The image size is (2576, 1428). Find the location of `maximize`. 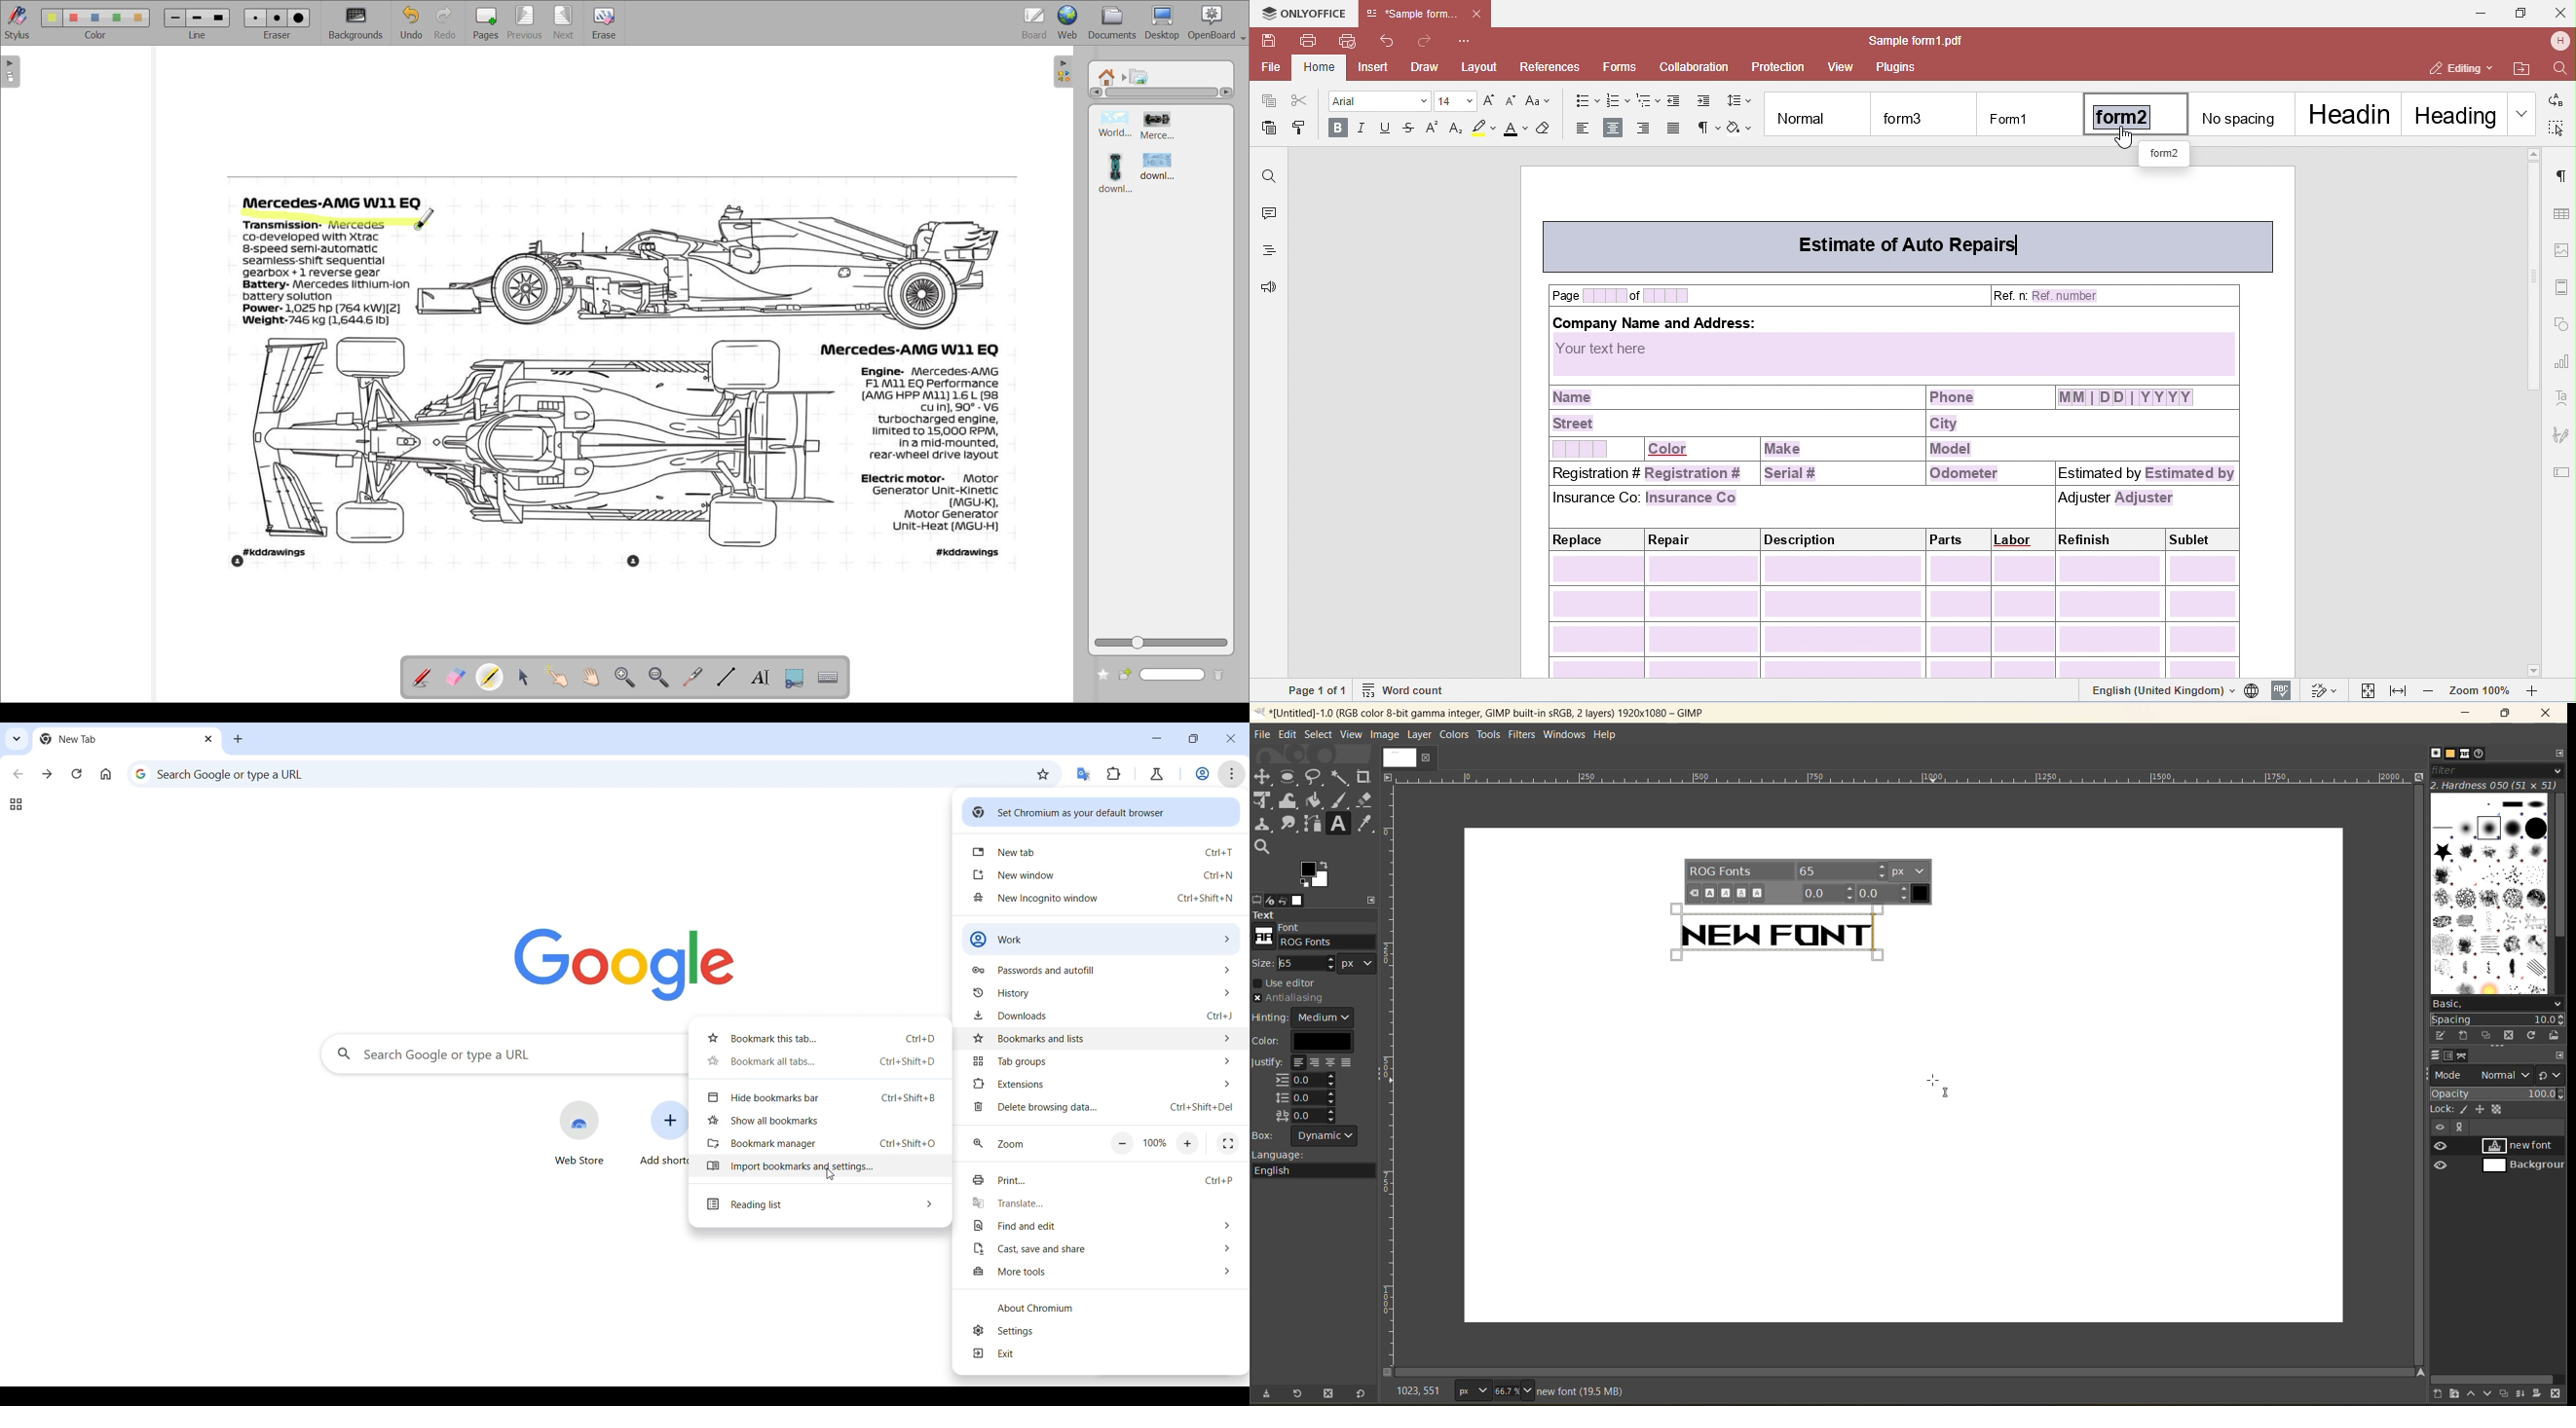

maximize is located at coordinates (2505, 715).